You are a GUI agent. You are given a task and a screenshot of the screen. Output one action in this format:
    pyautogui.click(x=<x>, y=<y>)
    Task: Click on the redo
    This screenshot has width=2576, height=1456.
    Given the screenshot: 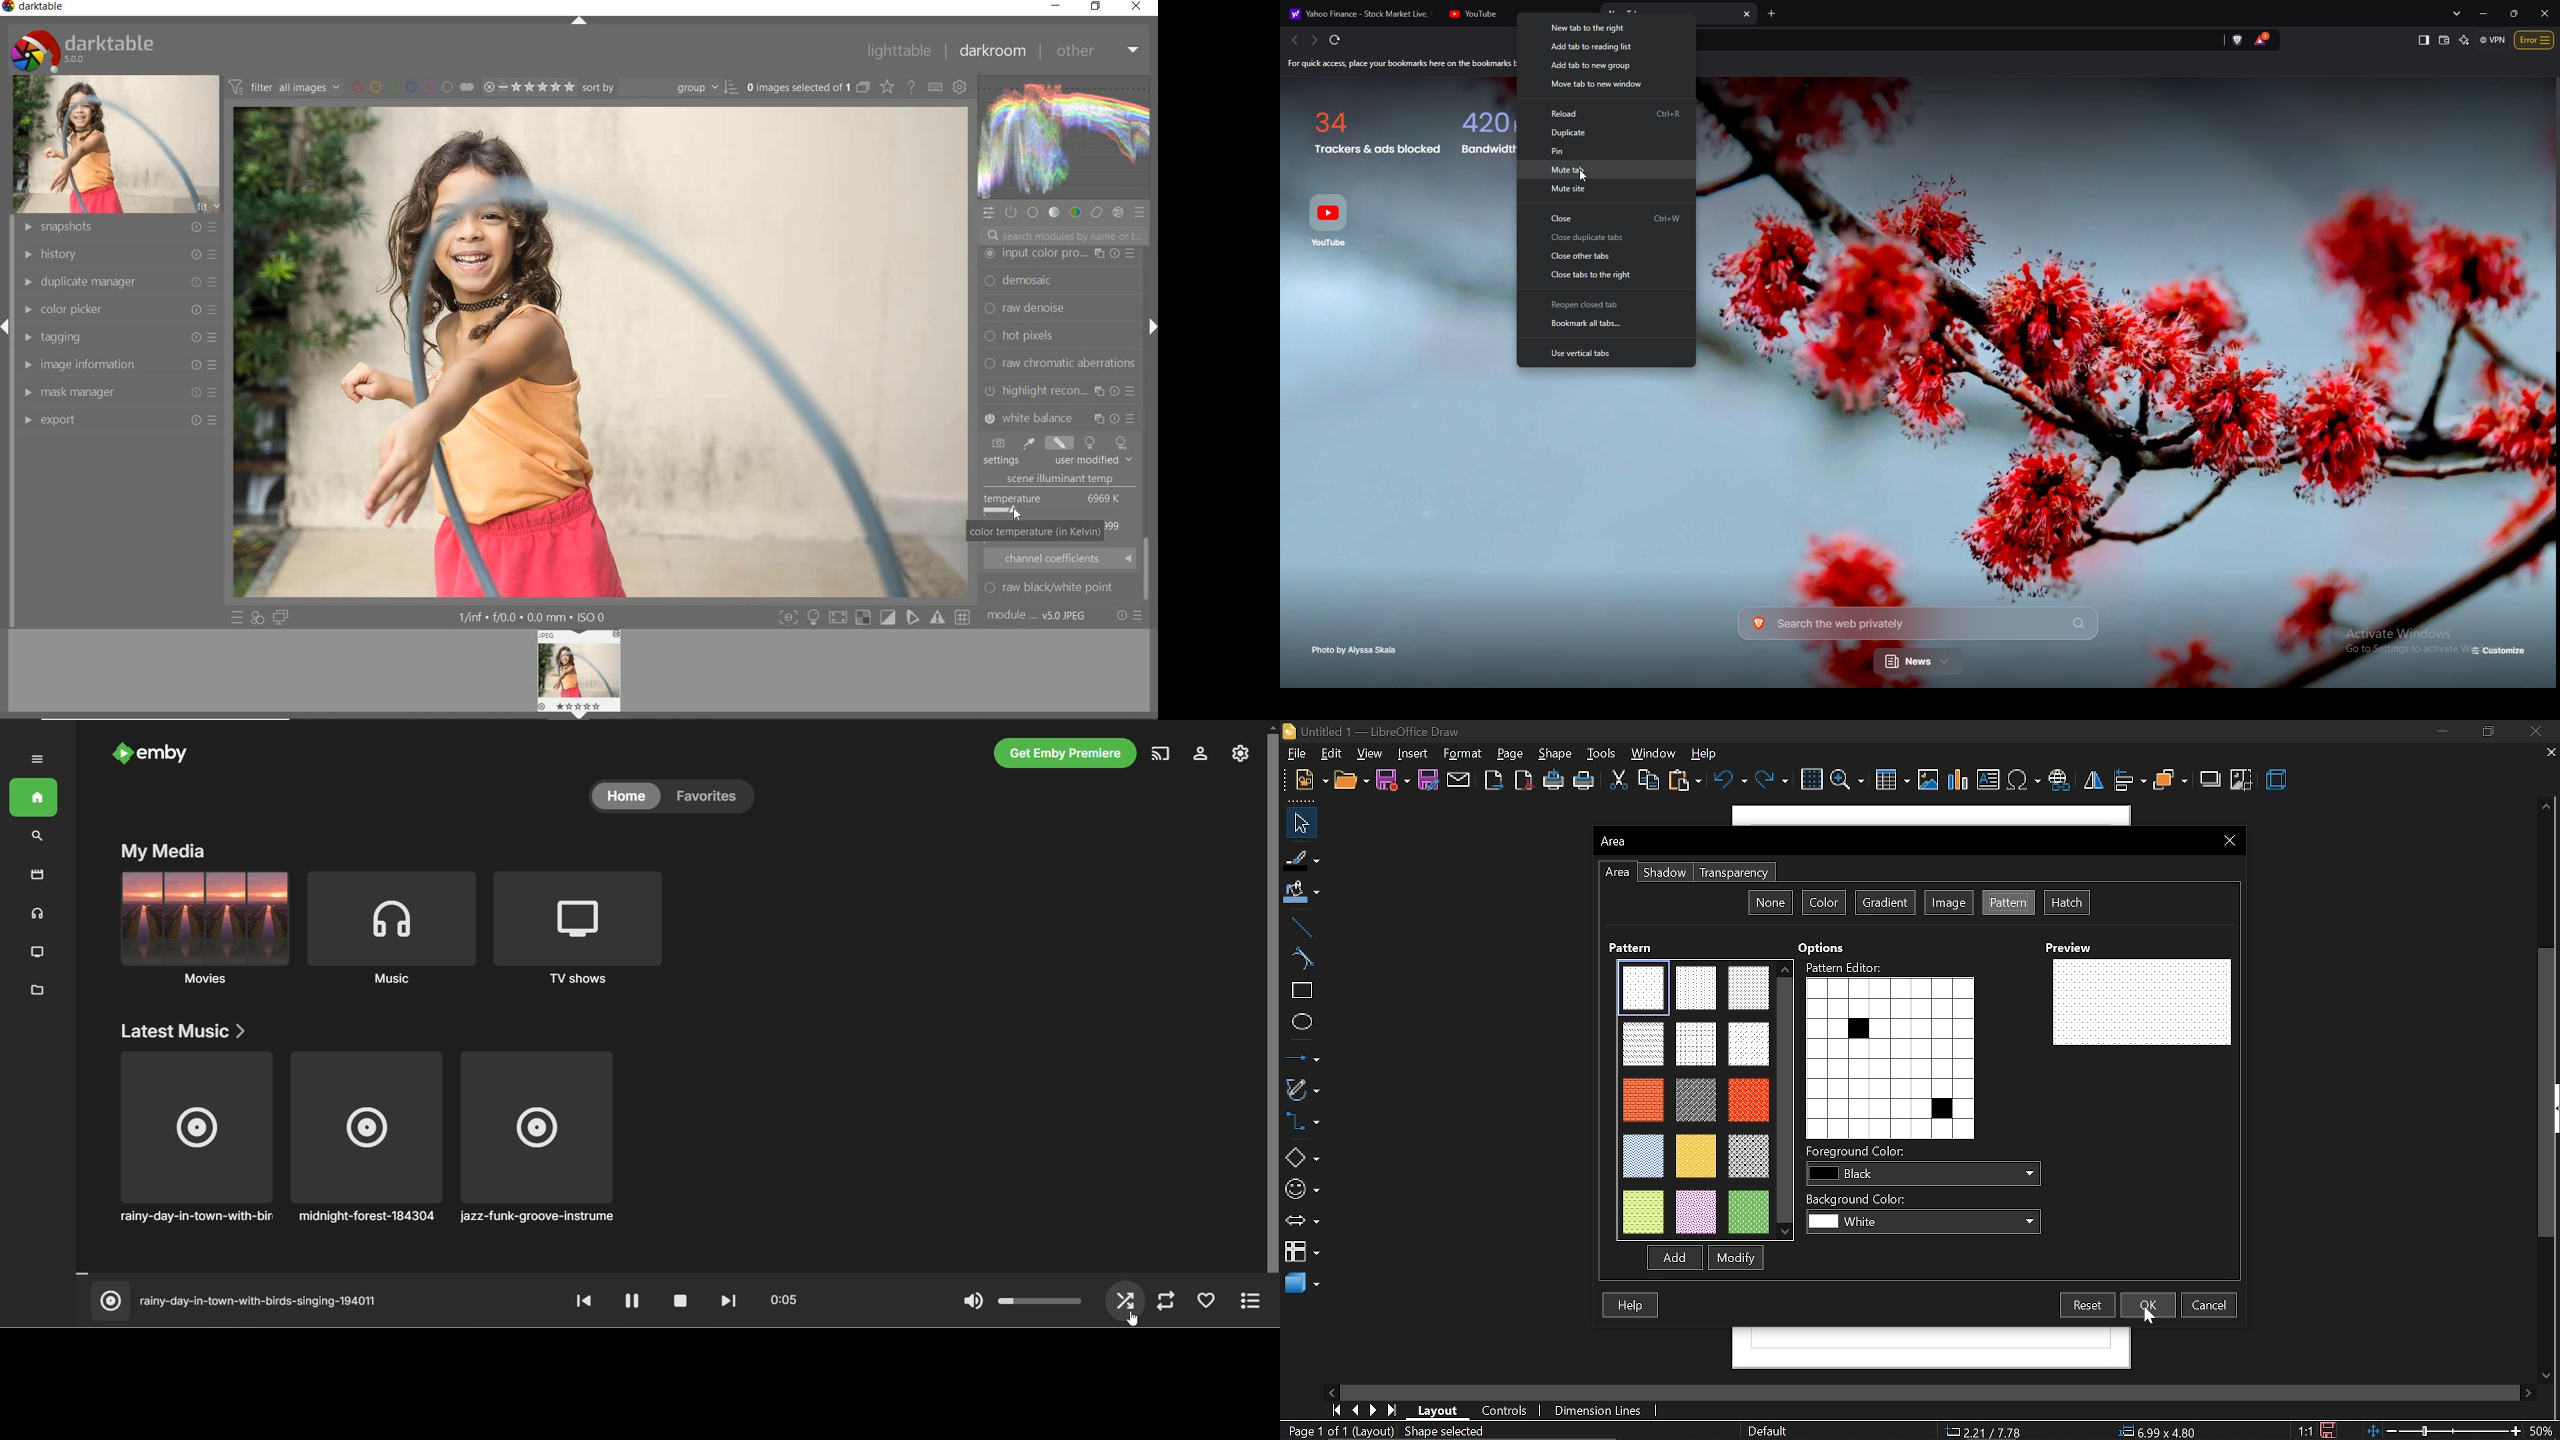 What is the action you would take?
    pyautogui.click(x=1773, y=781)
    